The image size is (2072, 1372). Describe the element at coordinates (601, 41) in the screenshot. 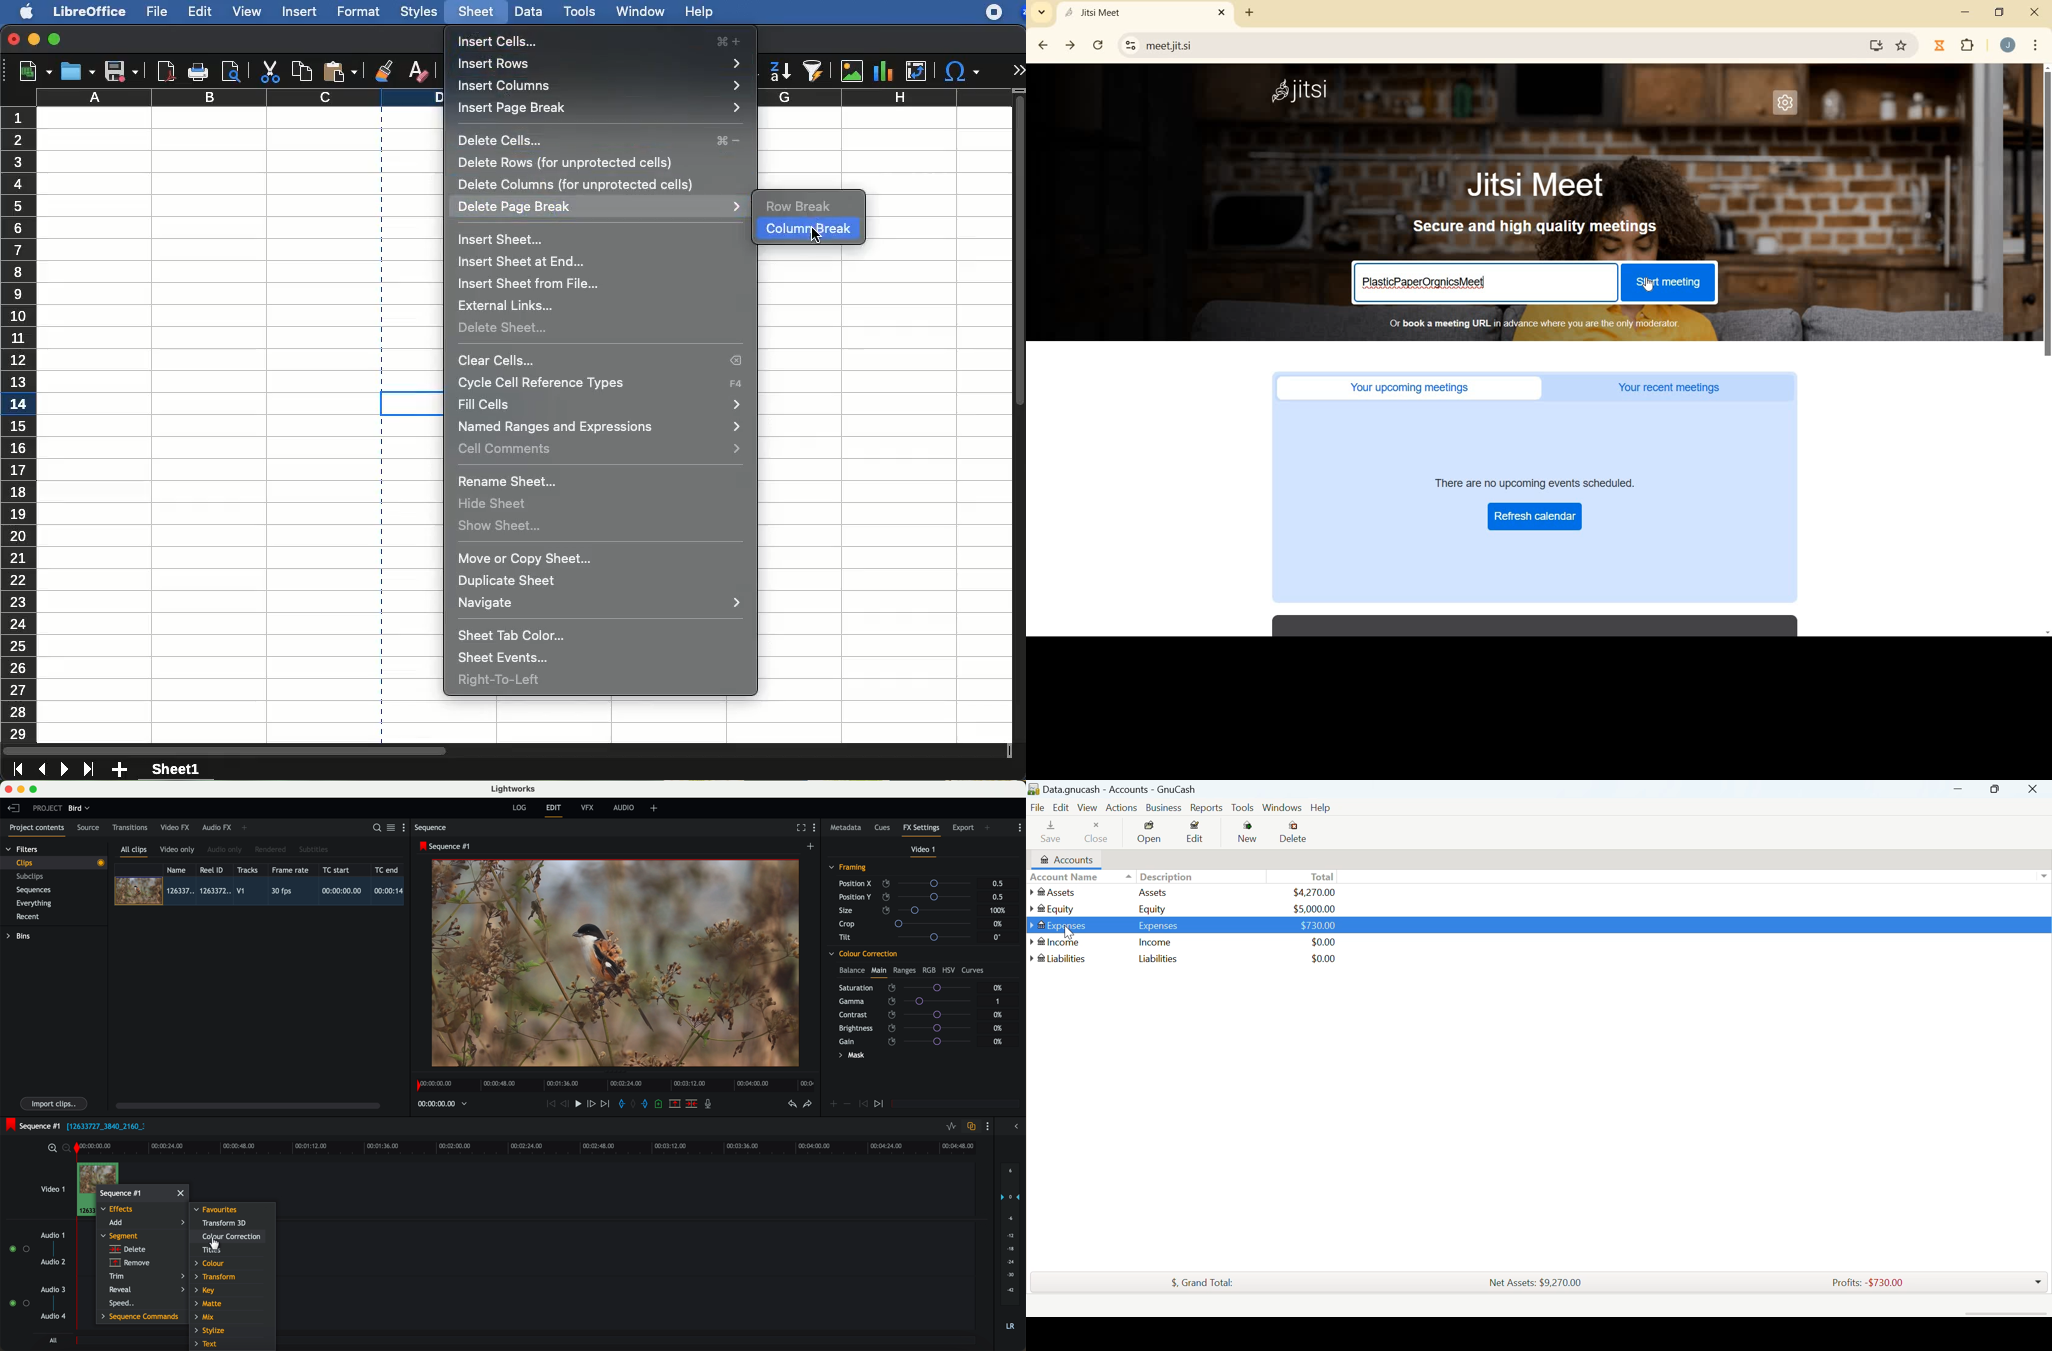

I see `insert cells` at that location.